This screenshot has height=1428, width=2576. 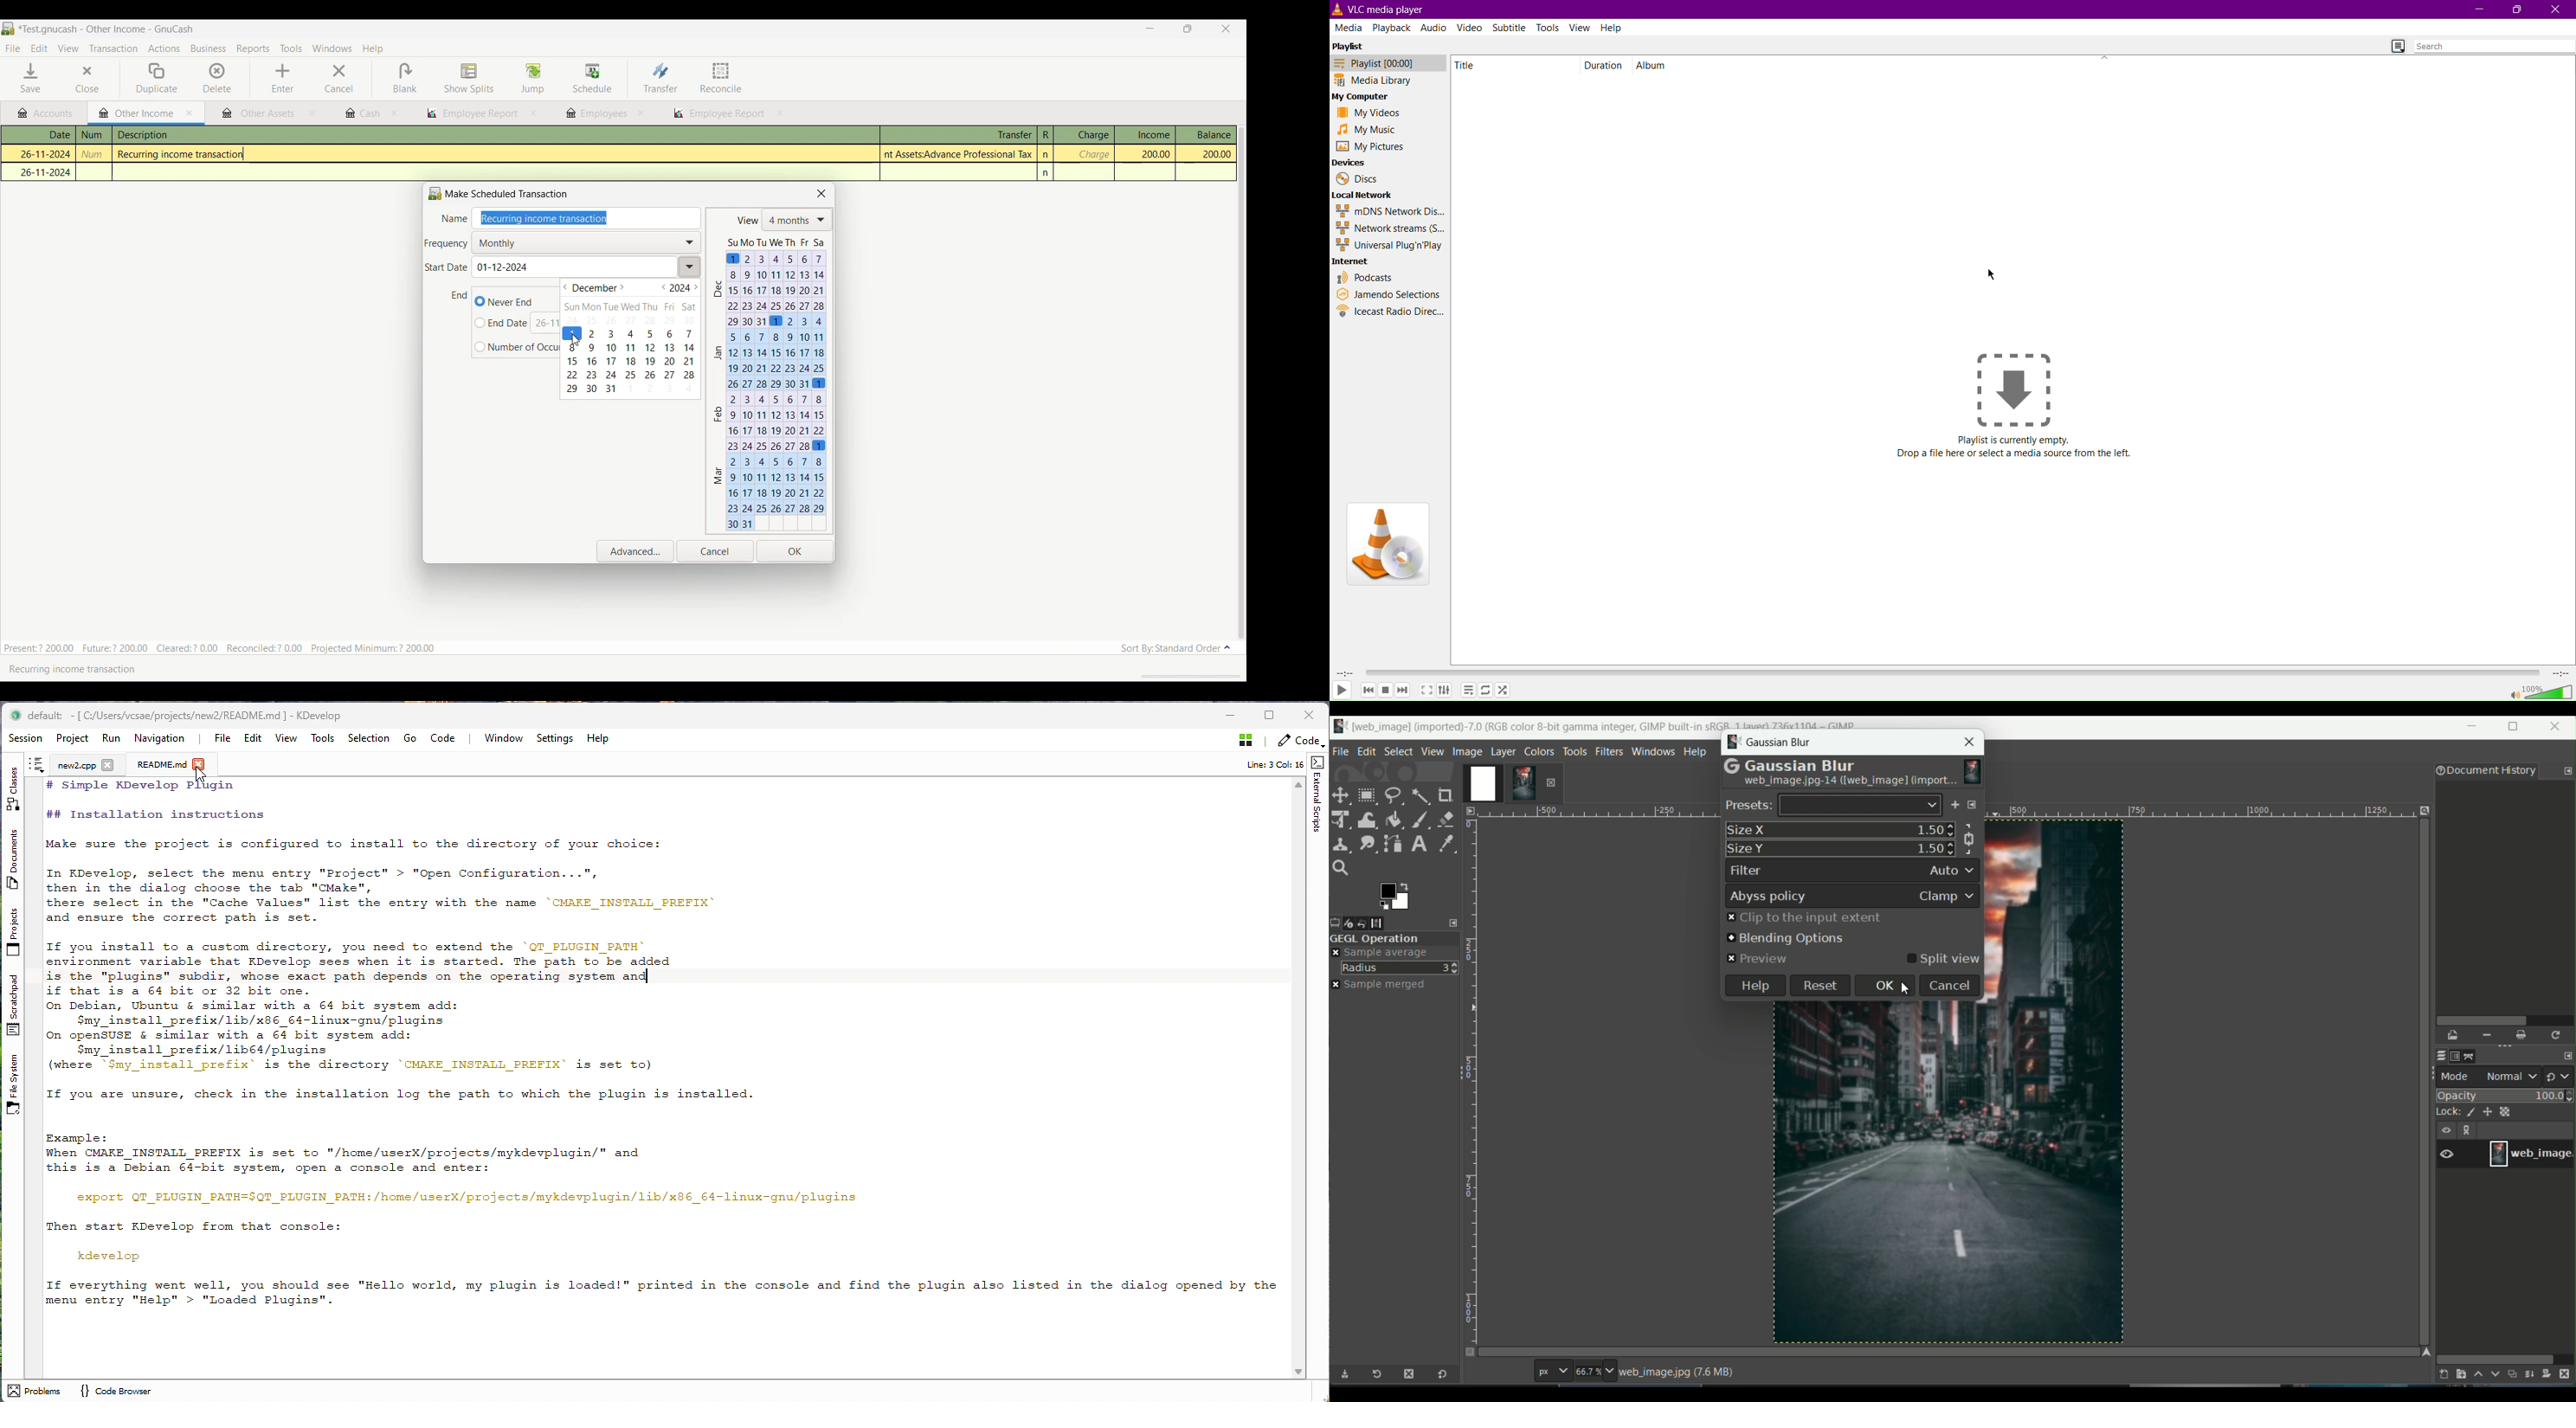 I want to click on Selected frequency reflecting, so click(x=589, y=242).